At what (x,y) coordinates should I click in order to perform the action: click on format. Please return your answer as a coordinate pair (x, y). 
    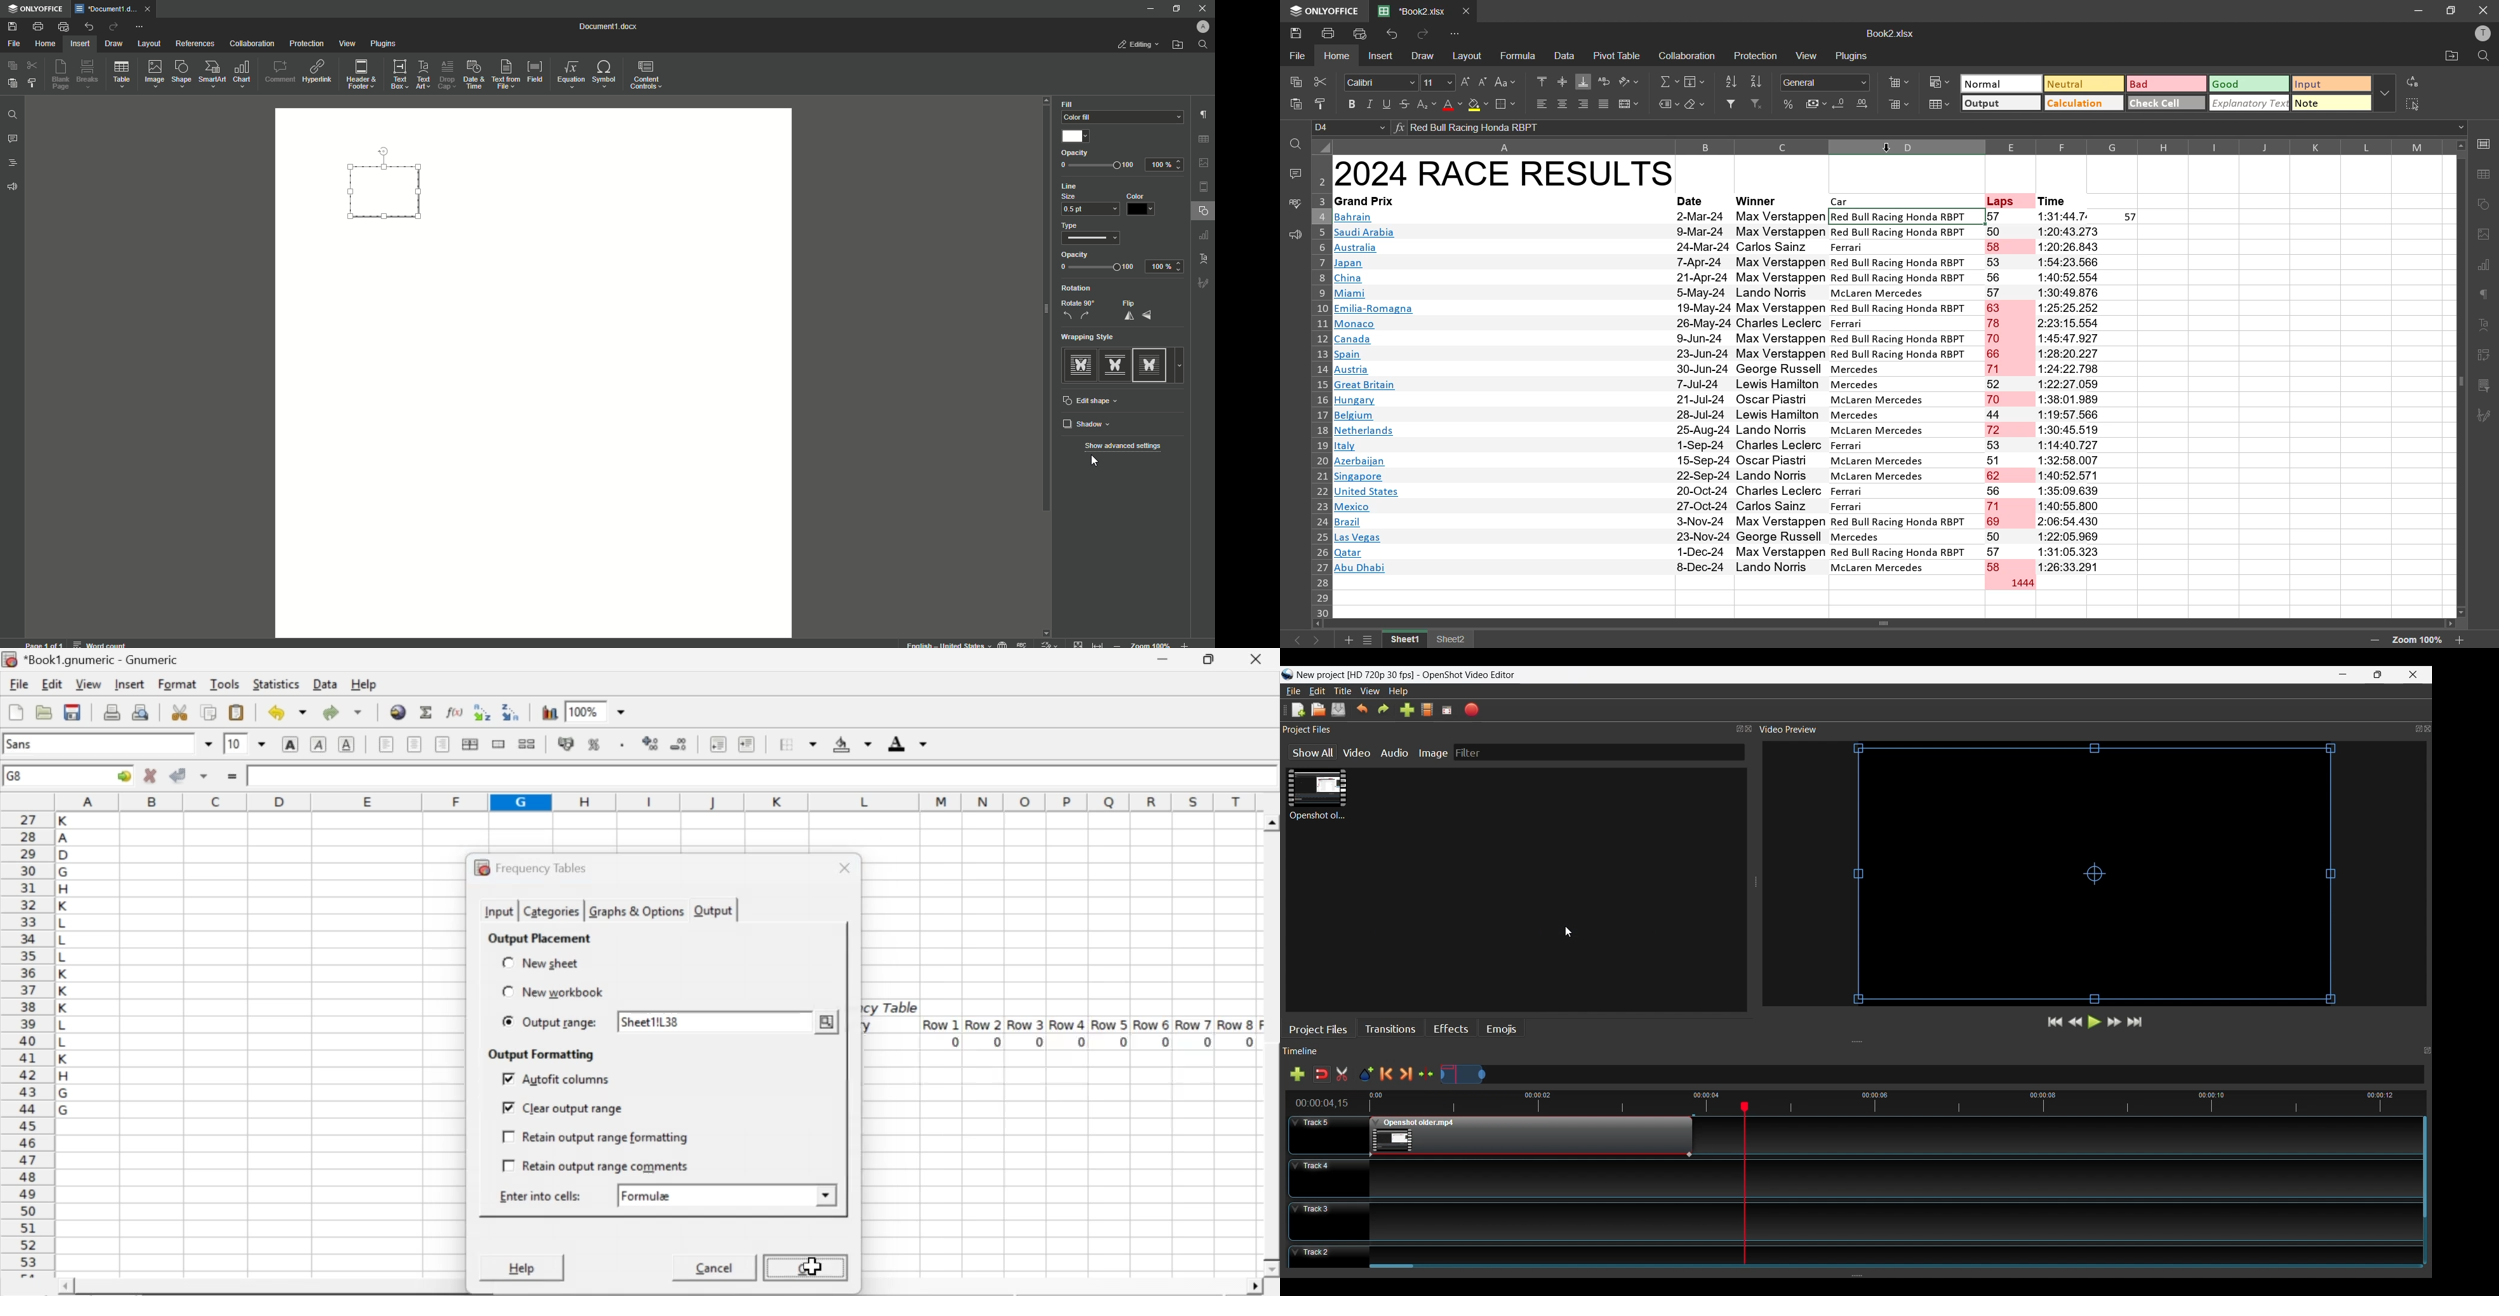
    Looking at the image, I should click on (178, 684).